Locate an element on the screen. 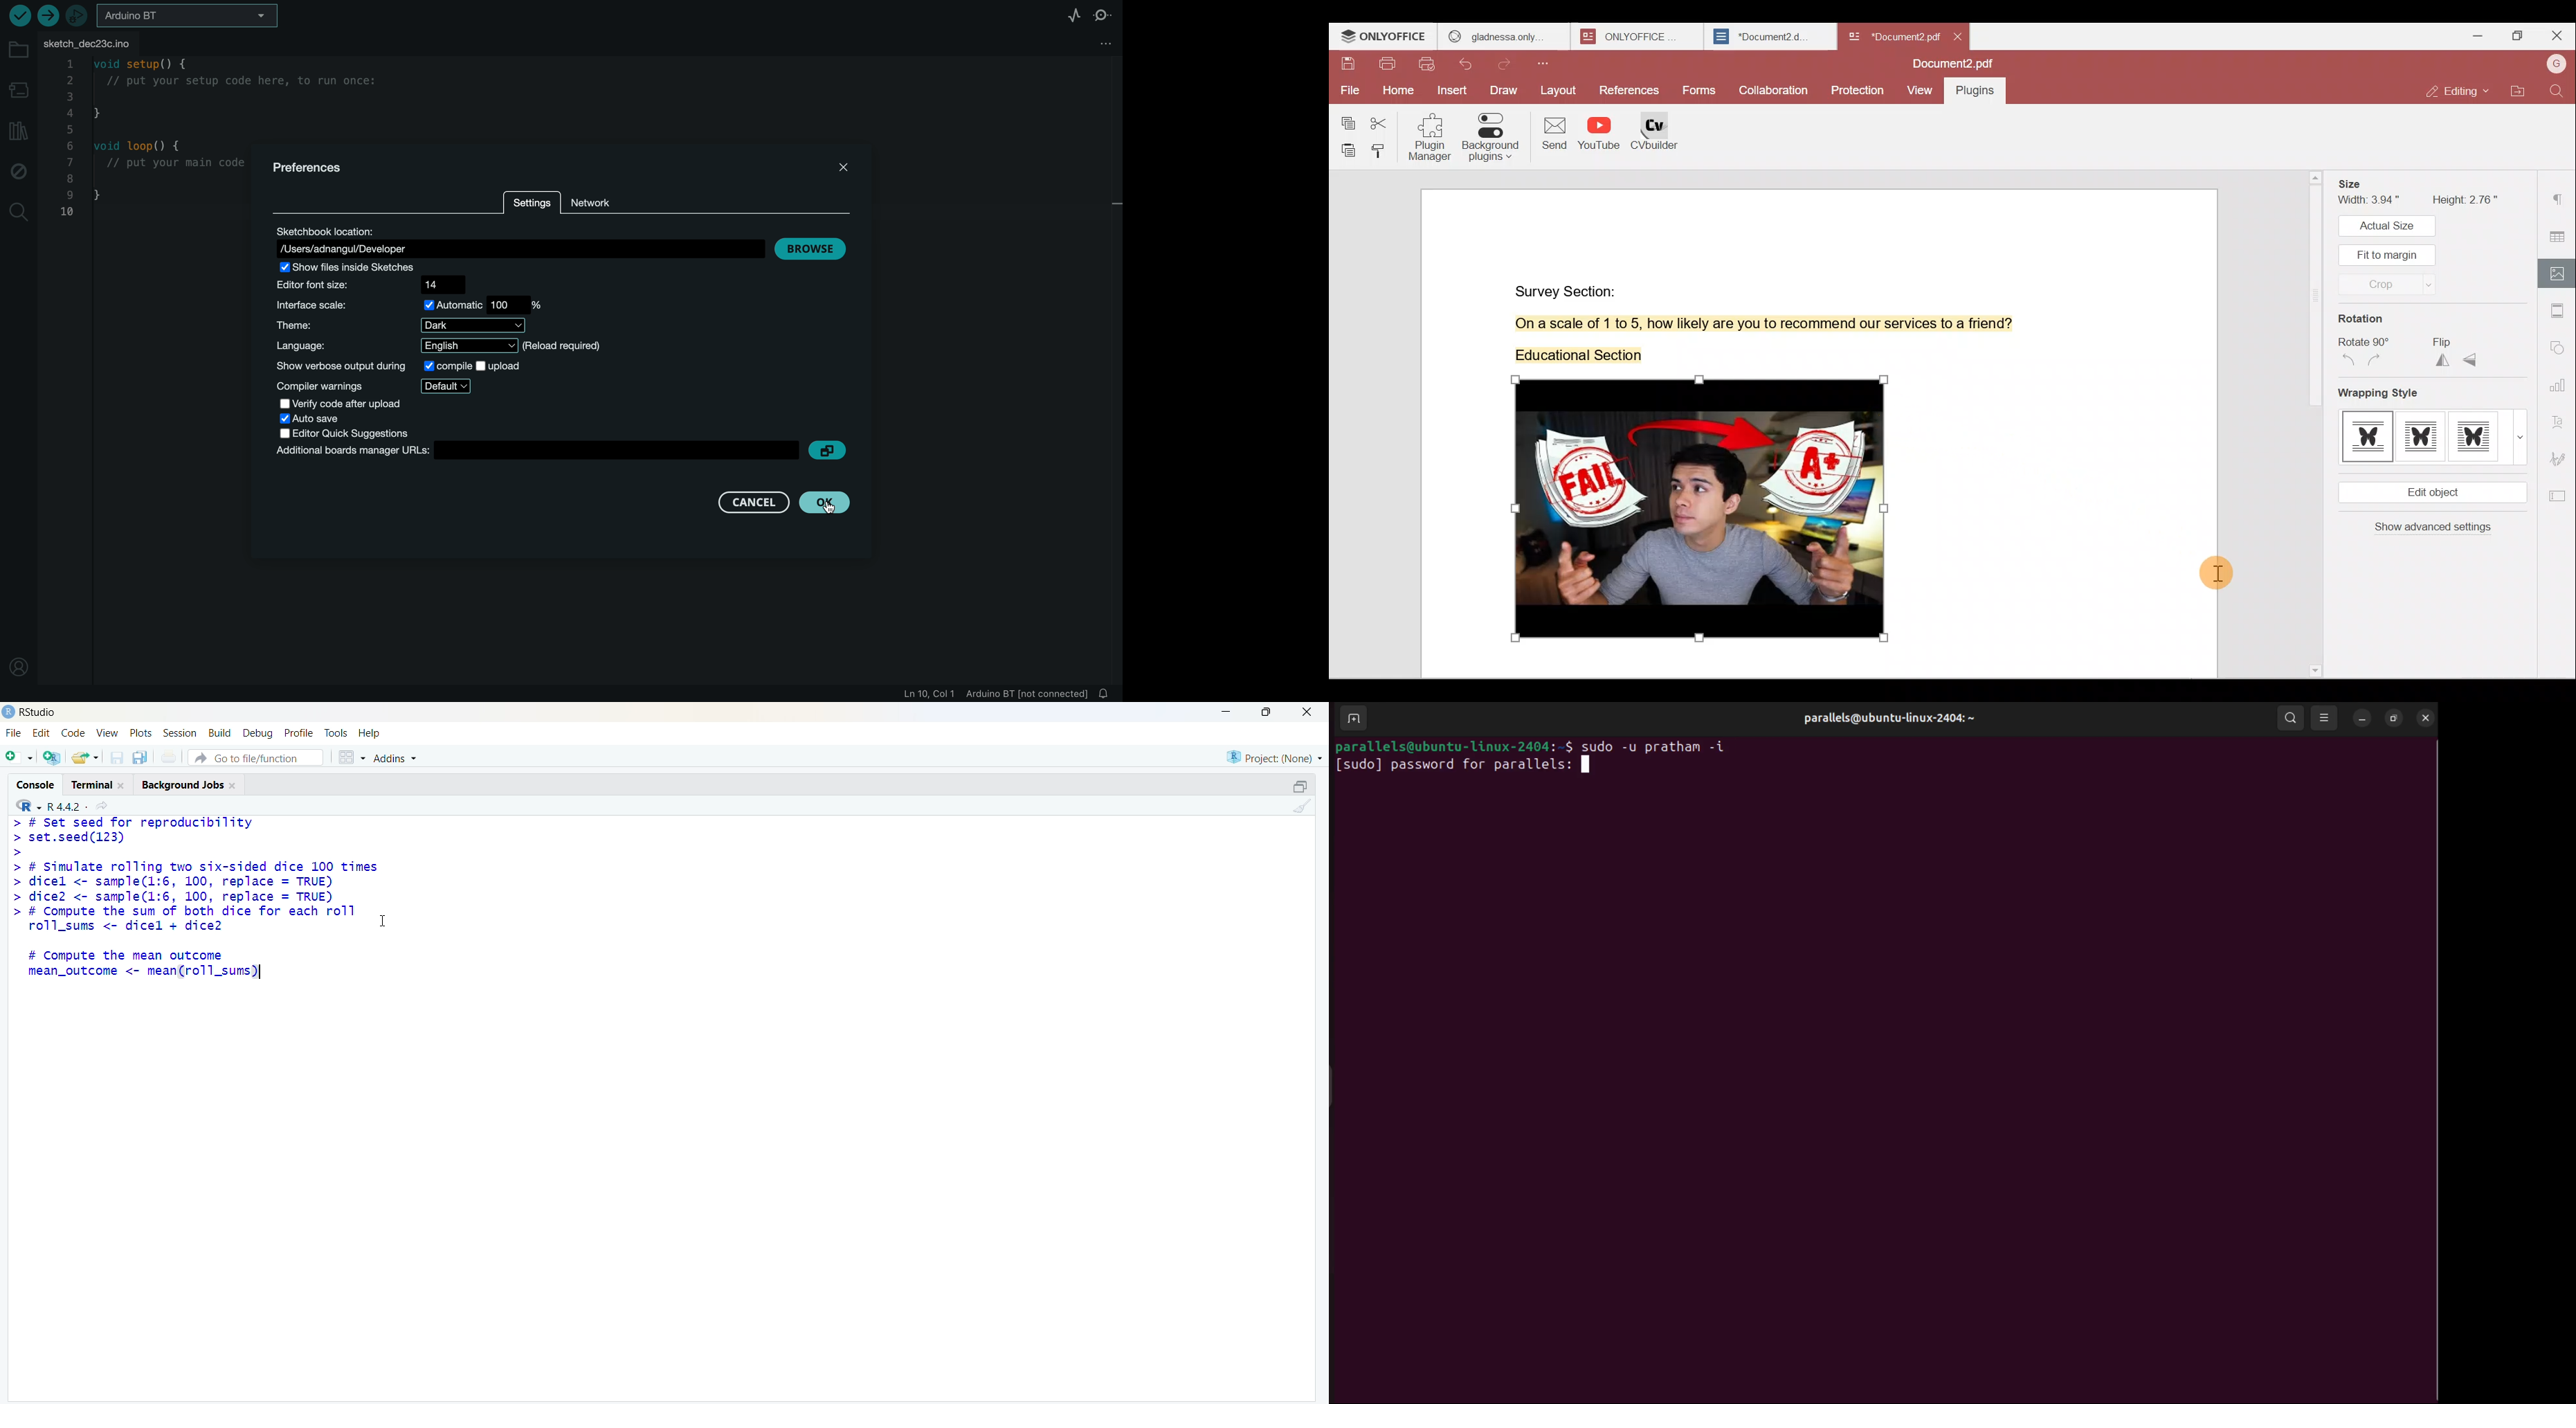 Image resolution: width=2576 pixels, height=1428 pixels. add file as is located at coordinates (20, 757).